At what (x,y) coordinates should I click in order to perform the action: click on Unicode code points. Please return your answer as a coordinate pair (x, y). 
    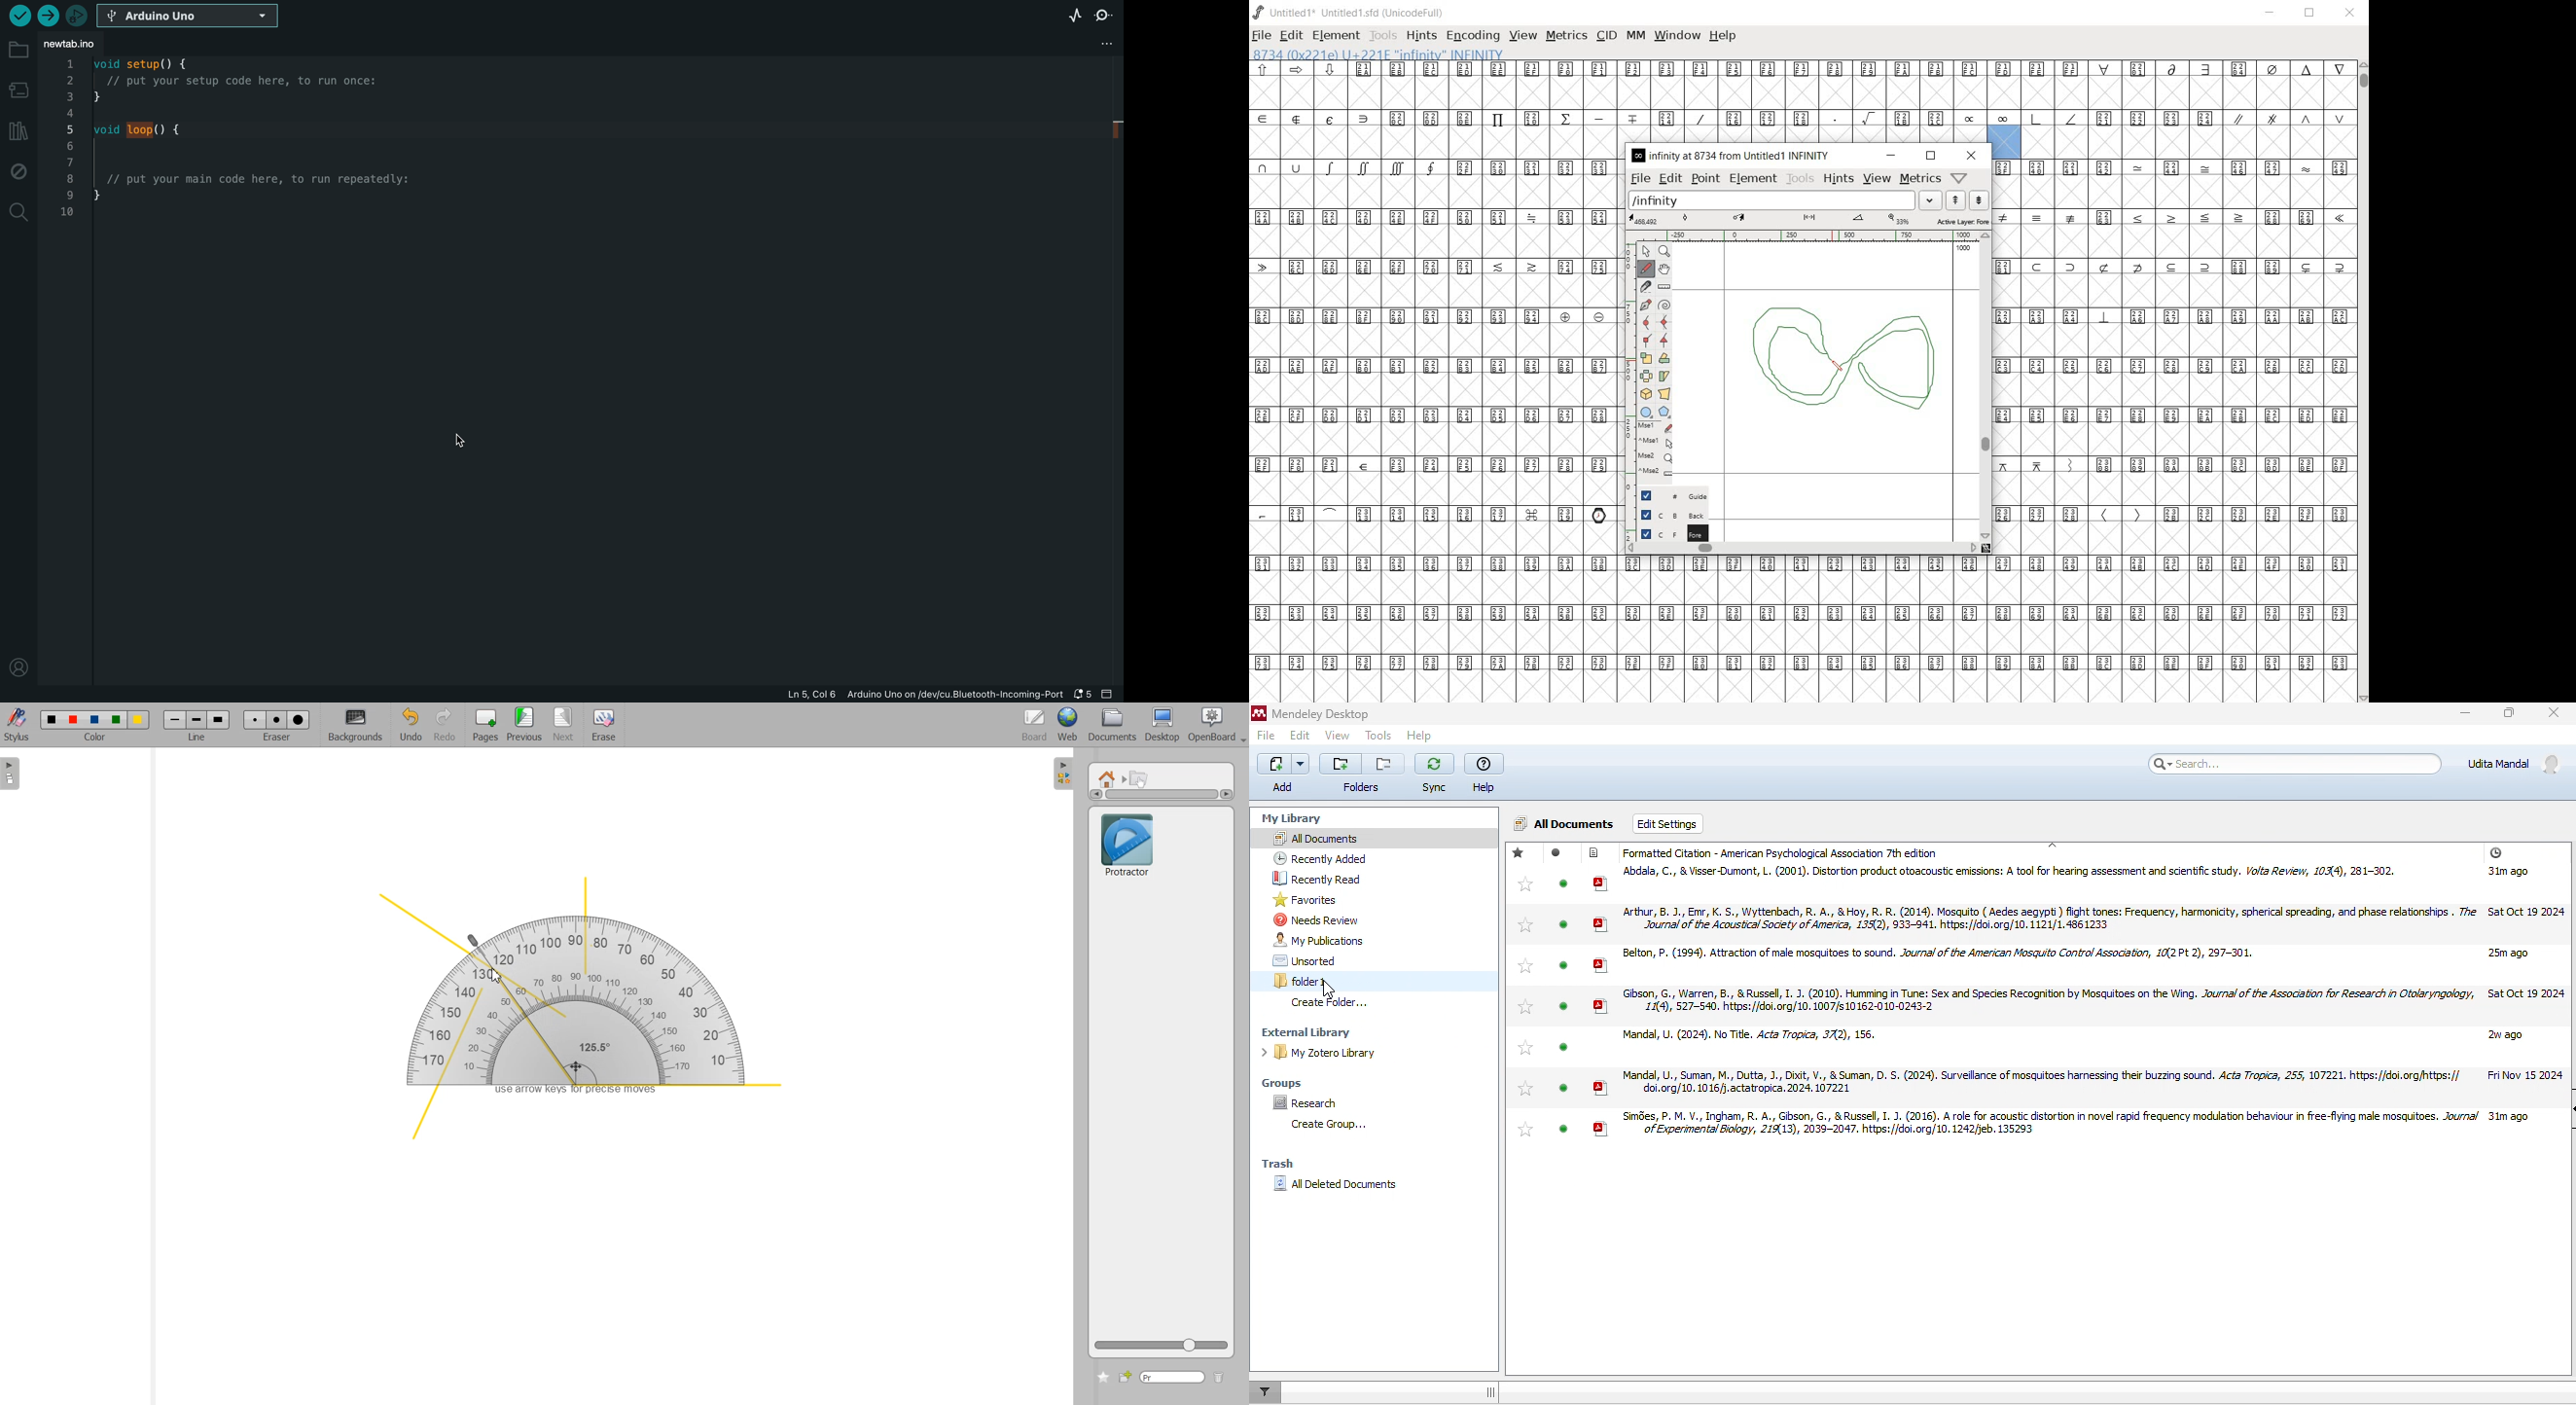
    Looking at the image, I should click on (2175, 415).